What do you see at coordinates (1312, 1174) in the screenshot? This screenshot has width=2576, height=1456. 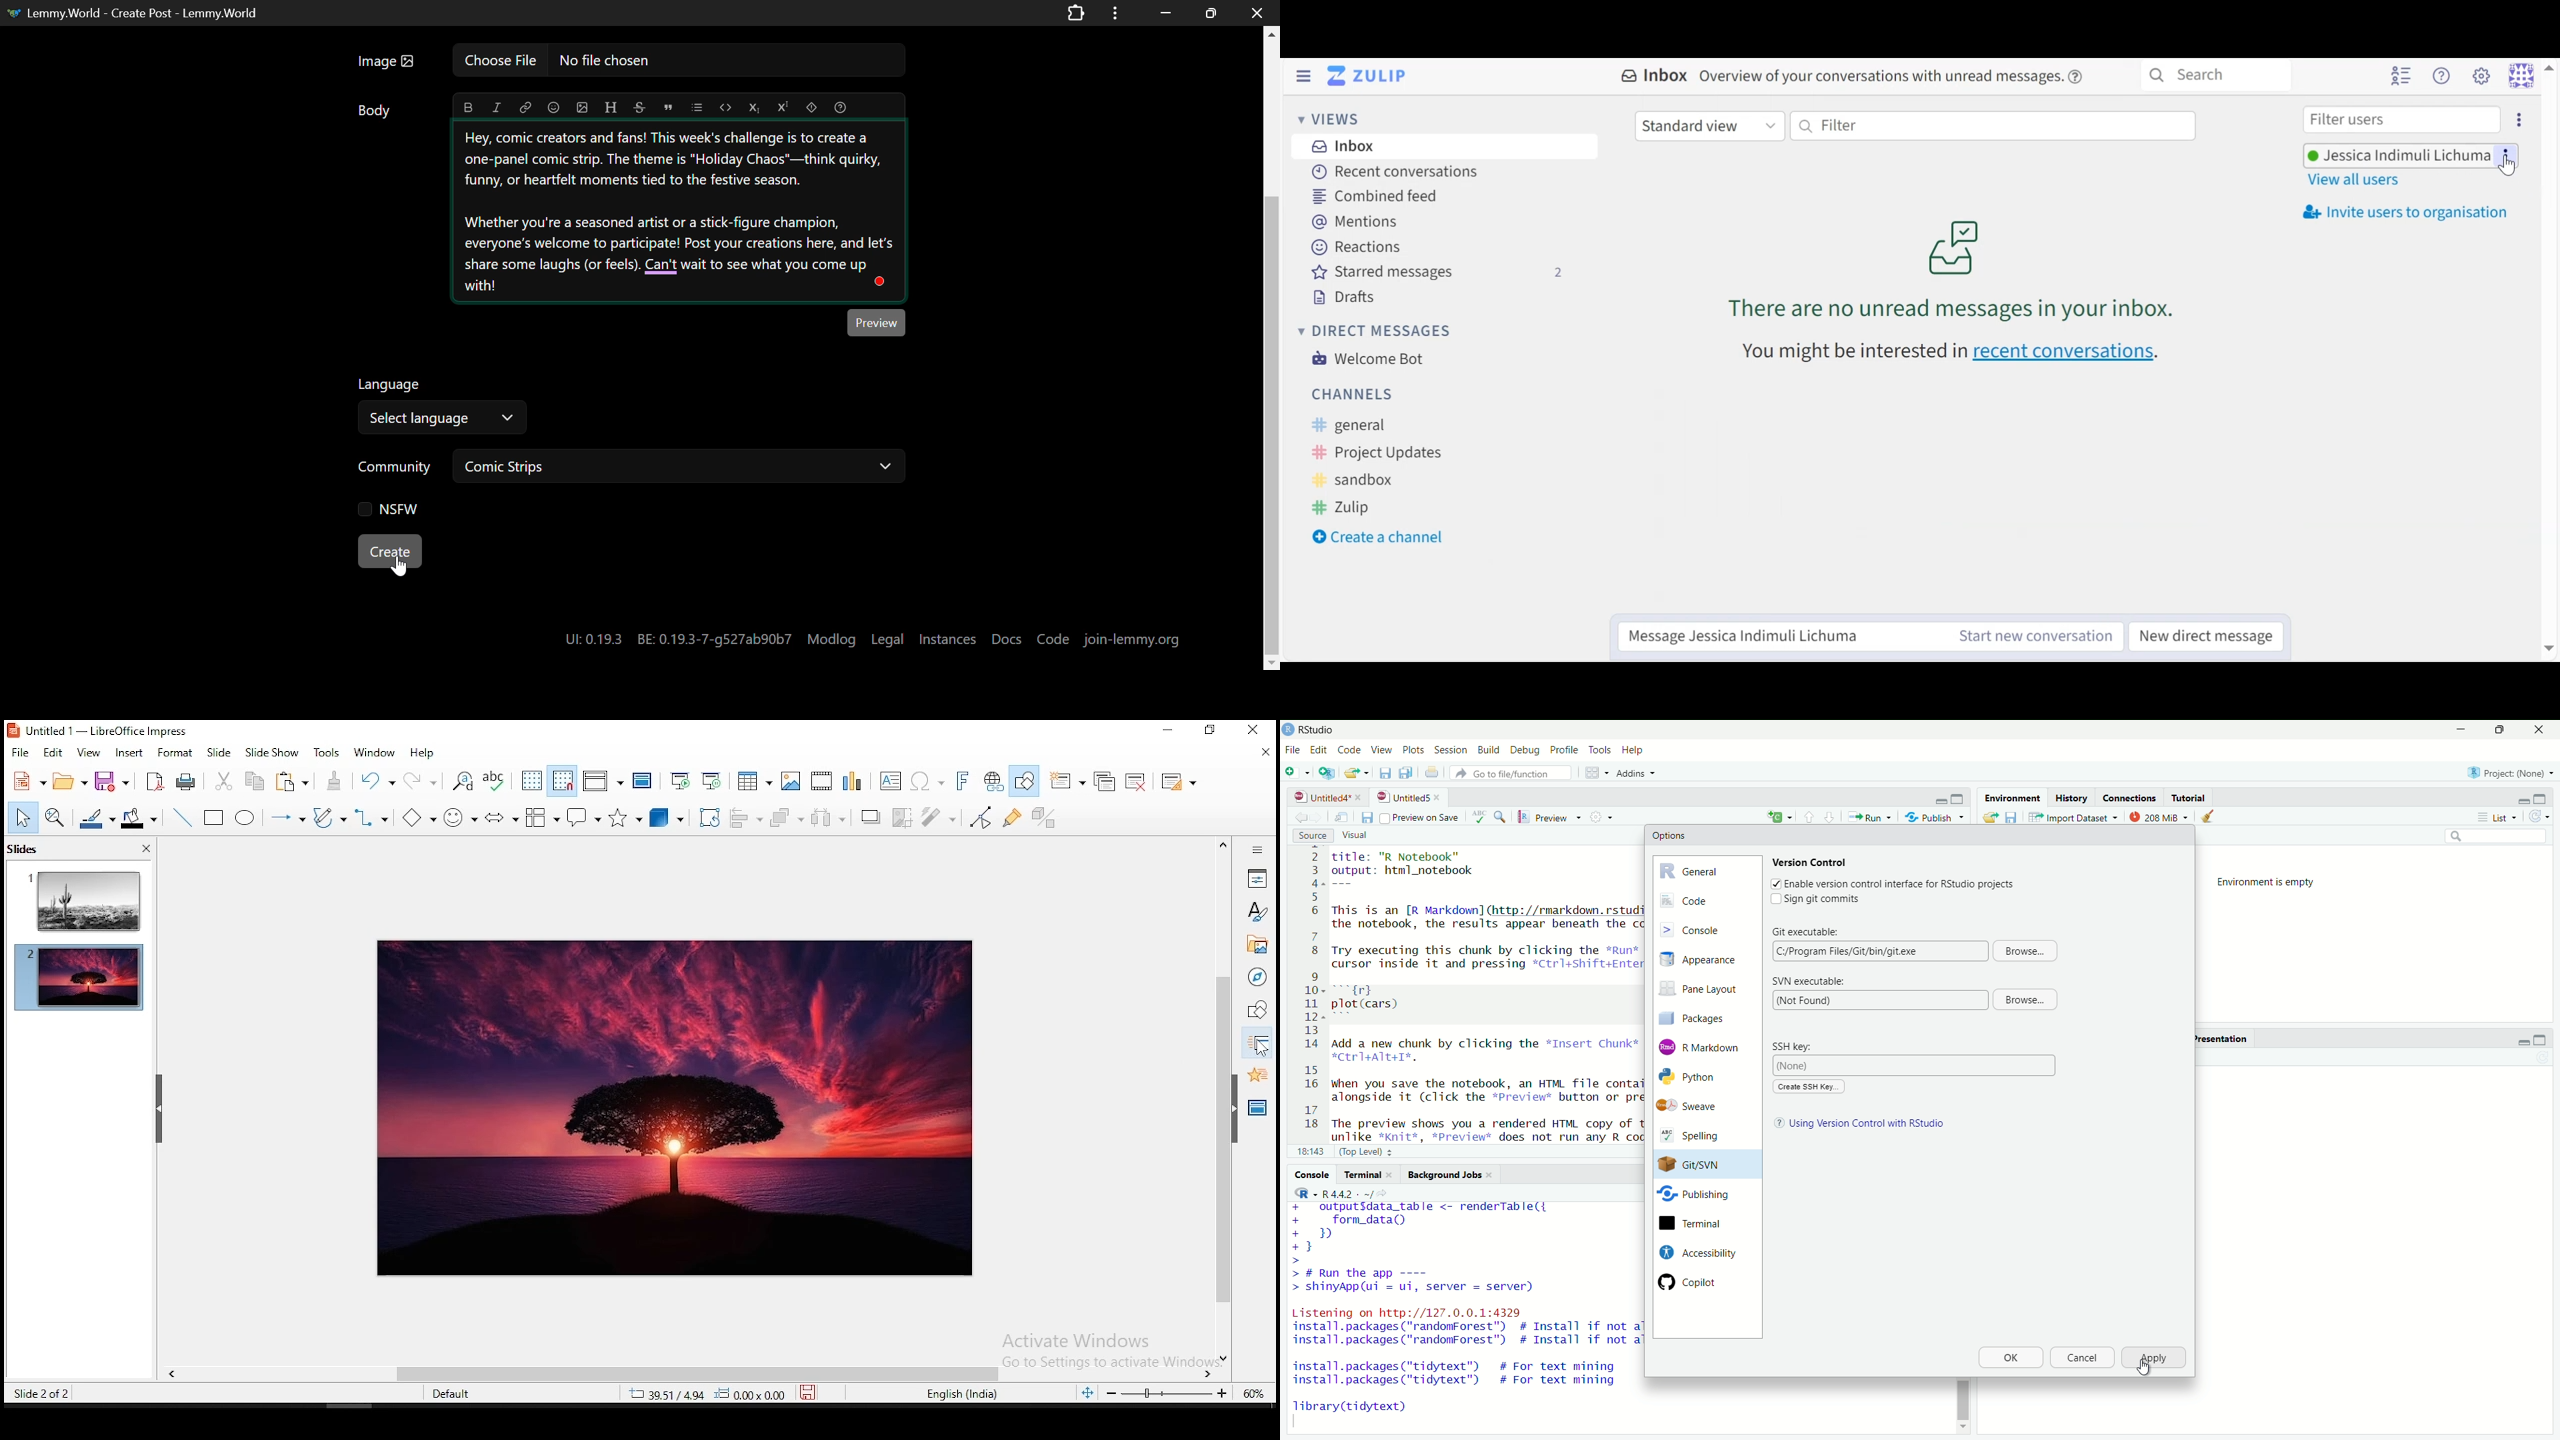 I see `Console` at bounding box center [1312, 1174].